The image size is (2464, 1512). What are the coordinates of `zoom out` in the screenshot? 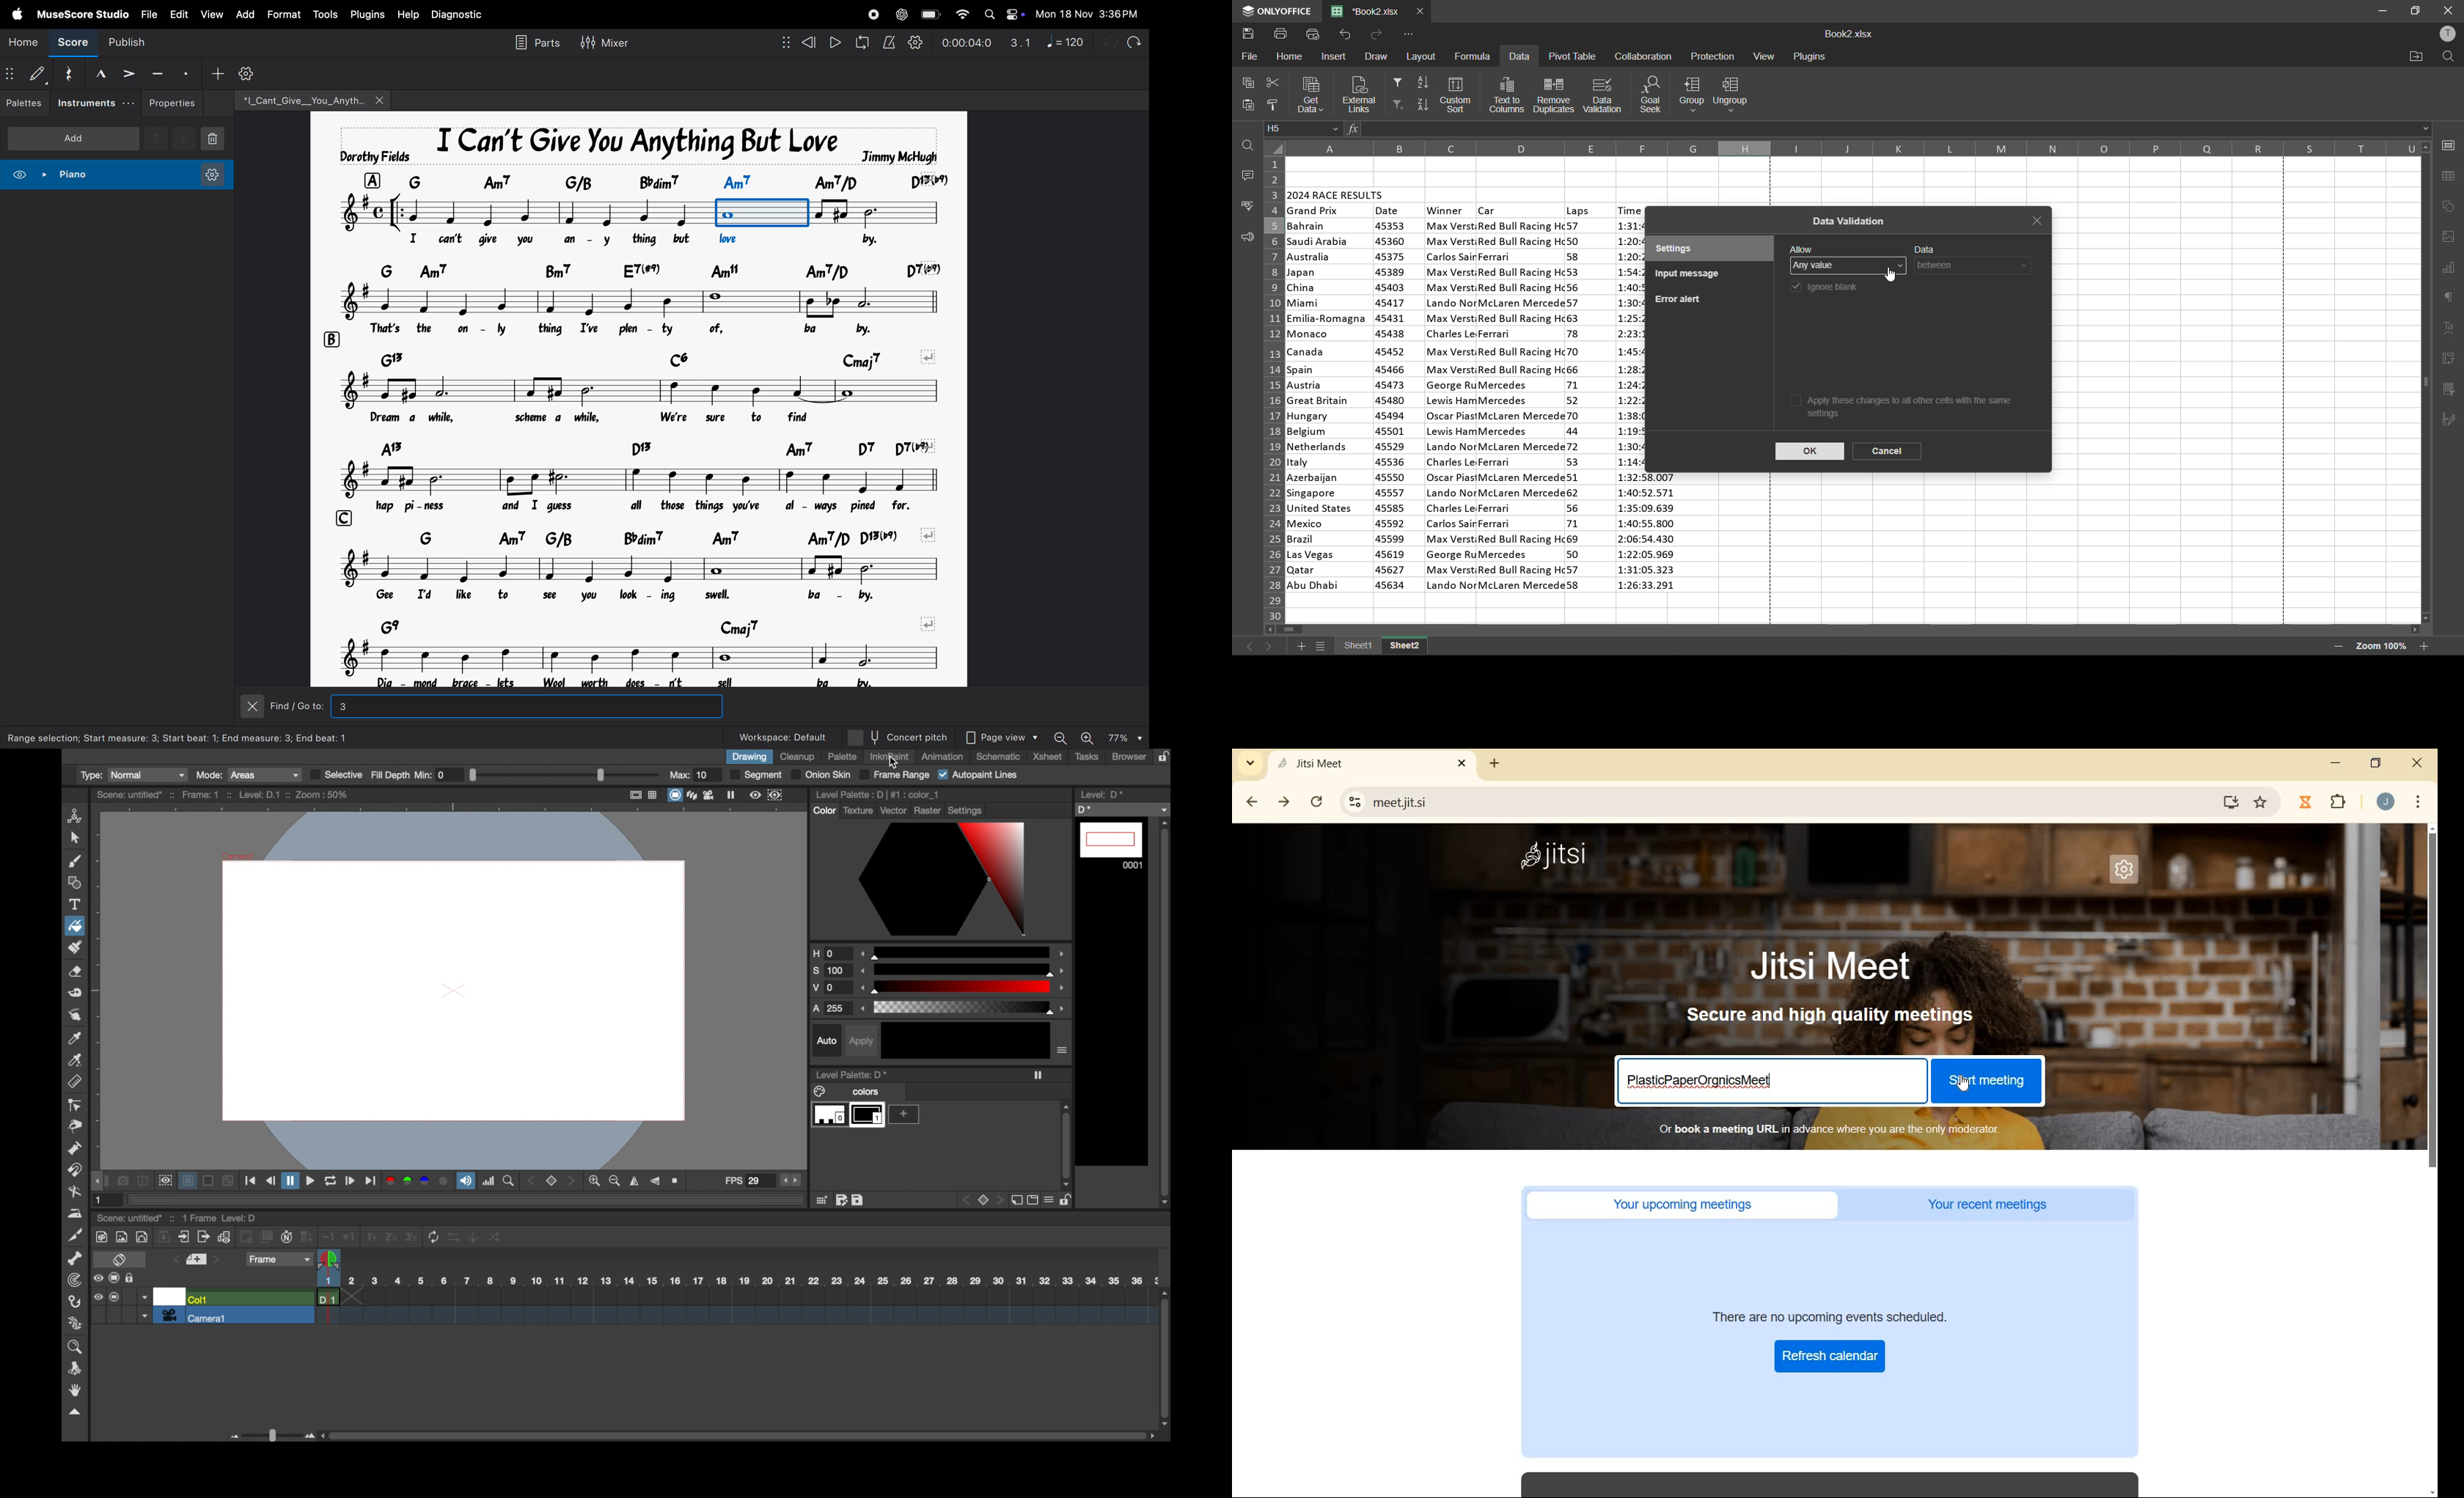 It's located at (2336, 648).